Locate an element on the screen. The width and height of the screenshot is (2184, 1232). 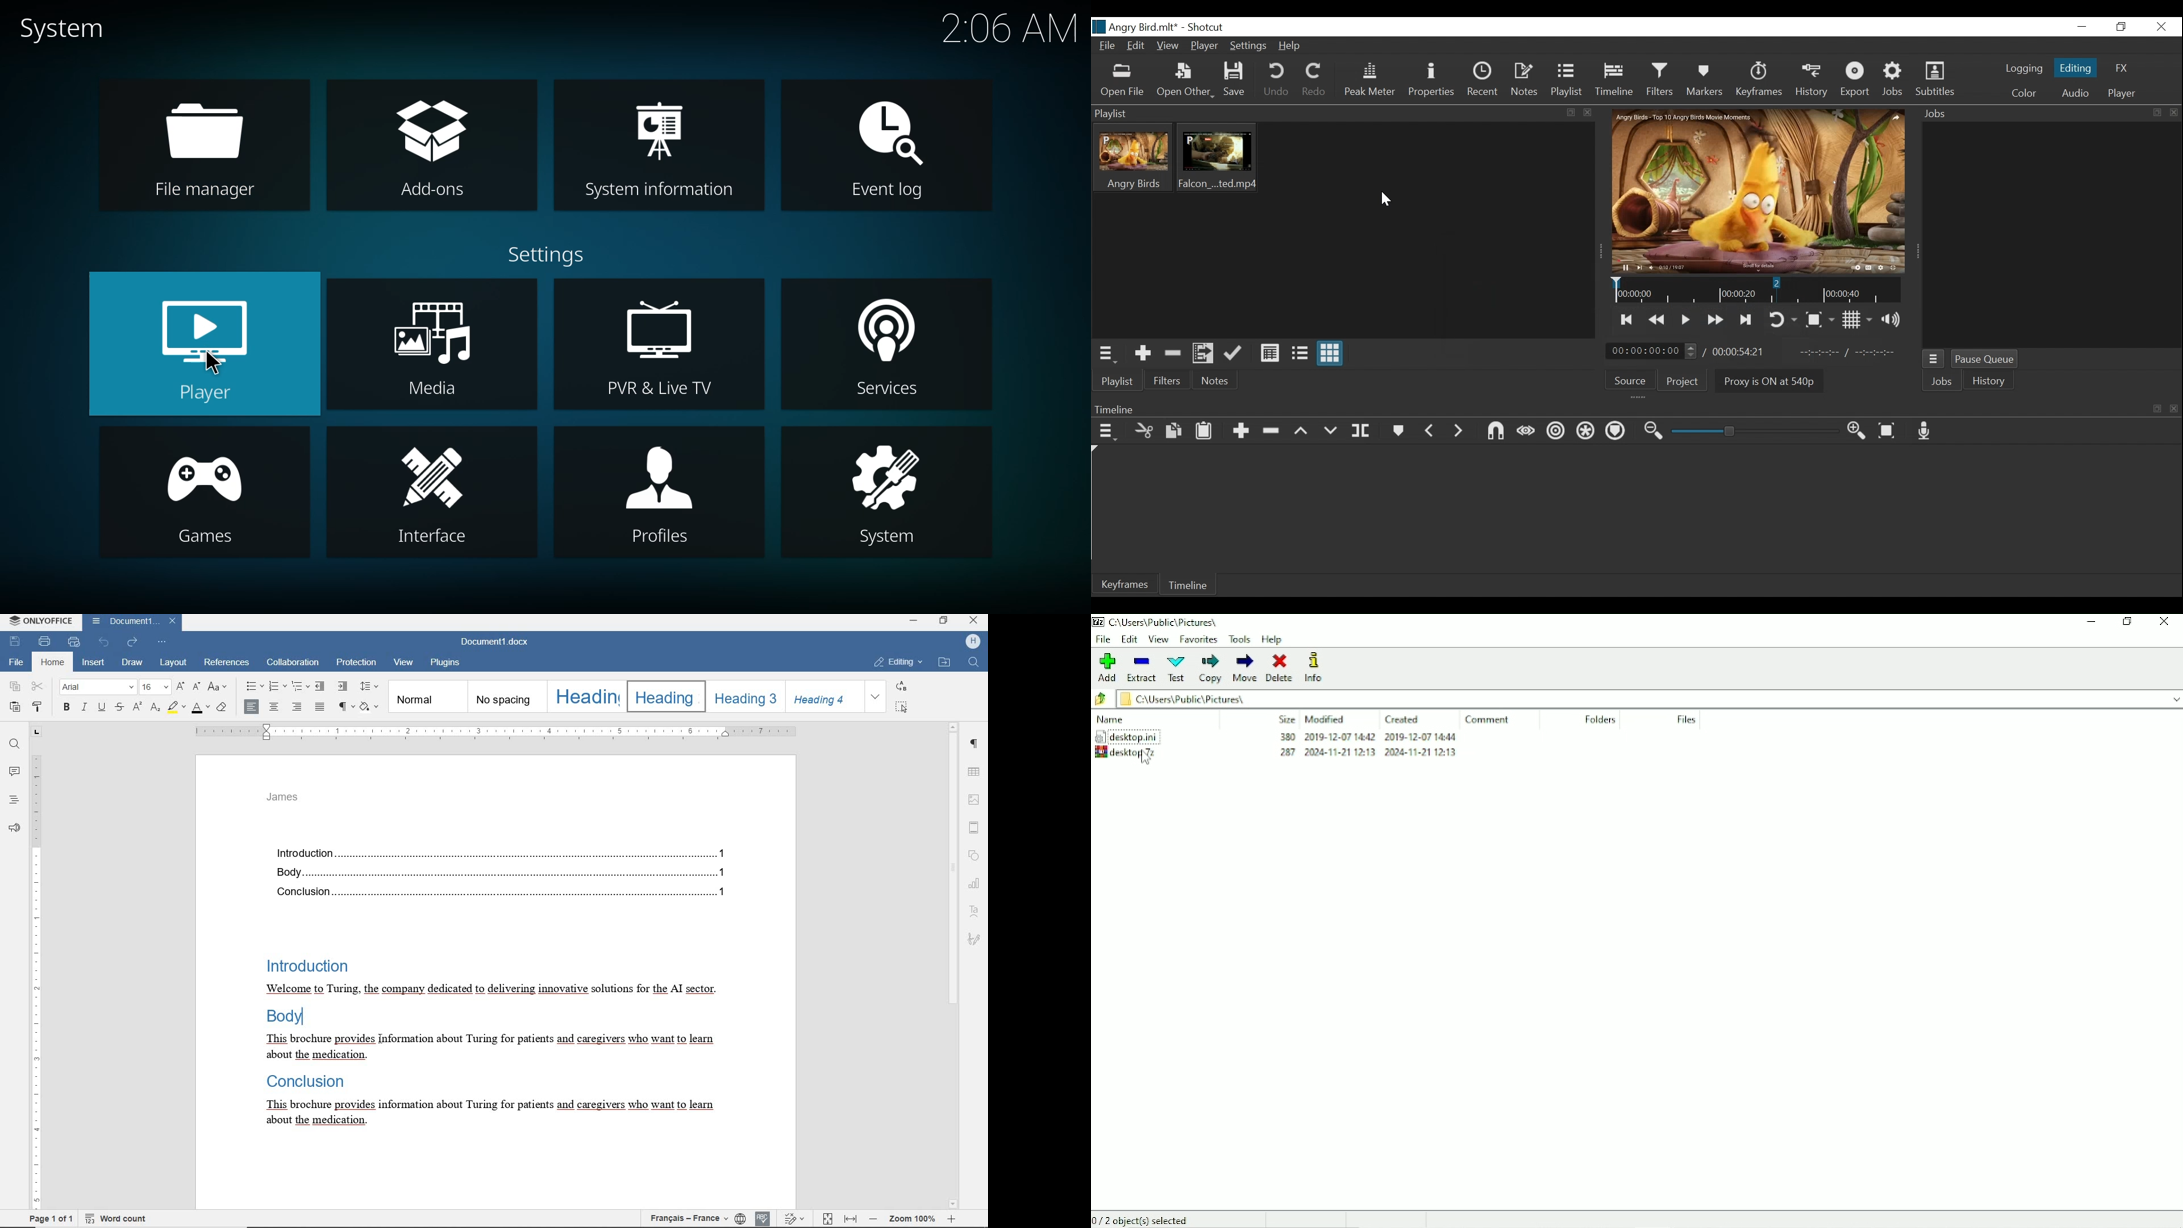
Properties is located at coordinates (1433, 80).